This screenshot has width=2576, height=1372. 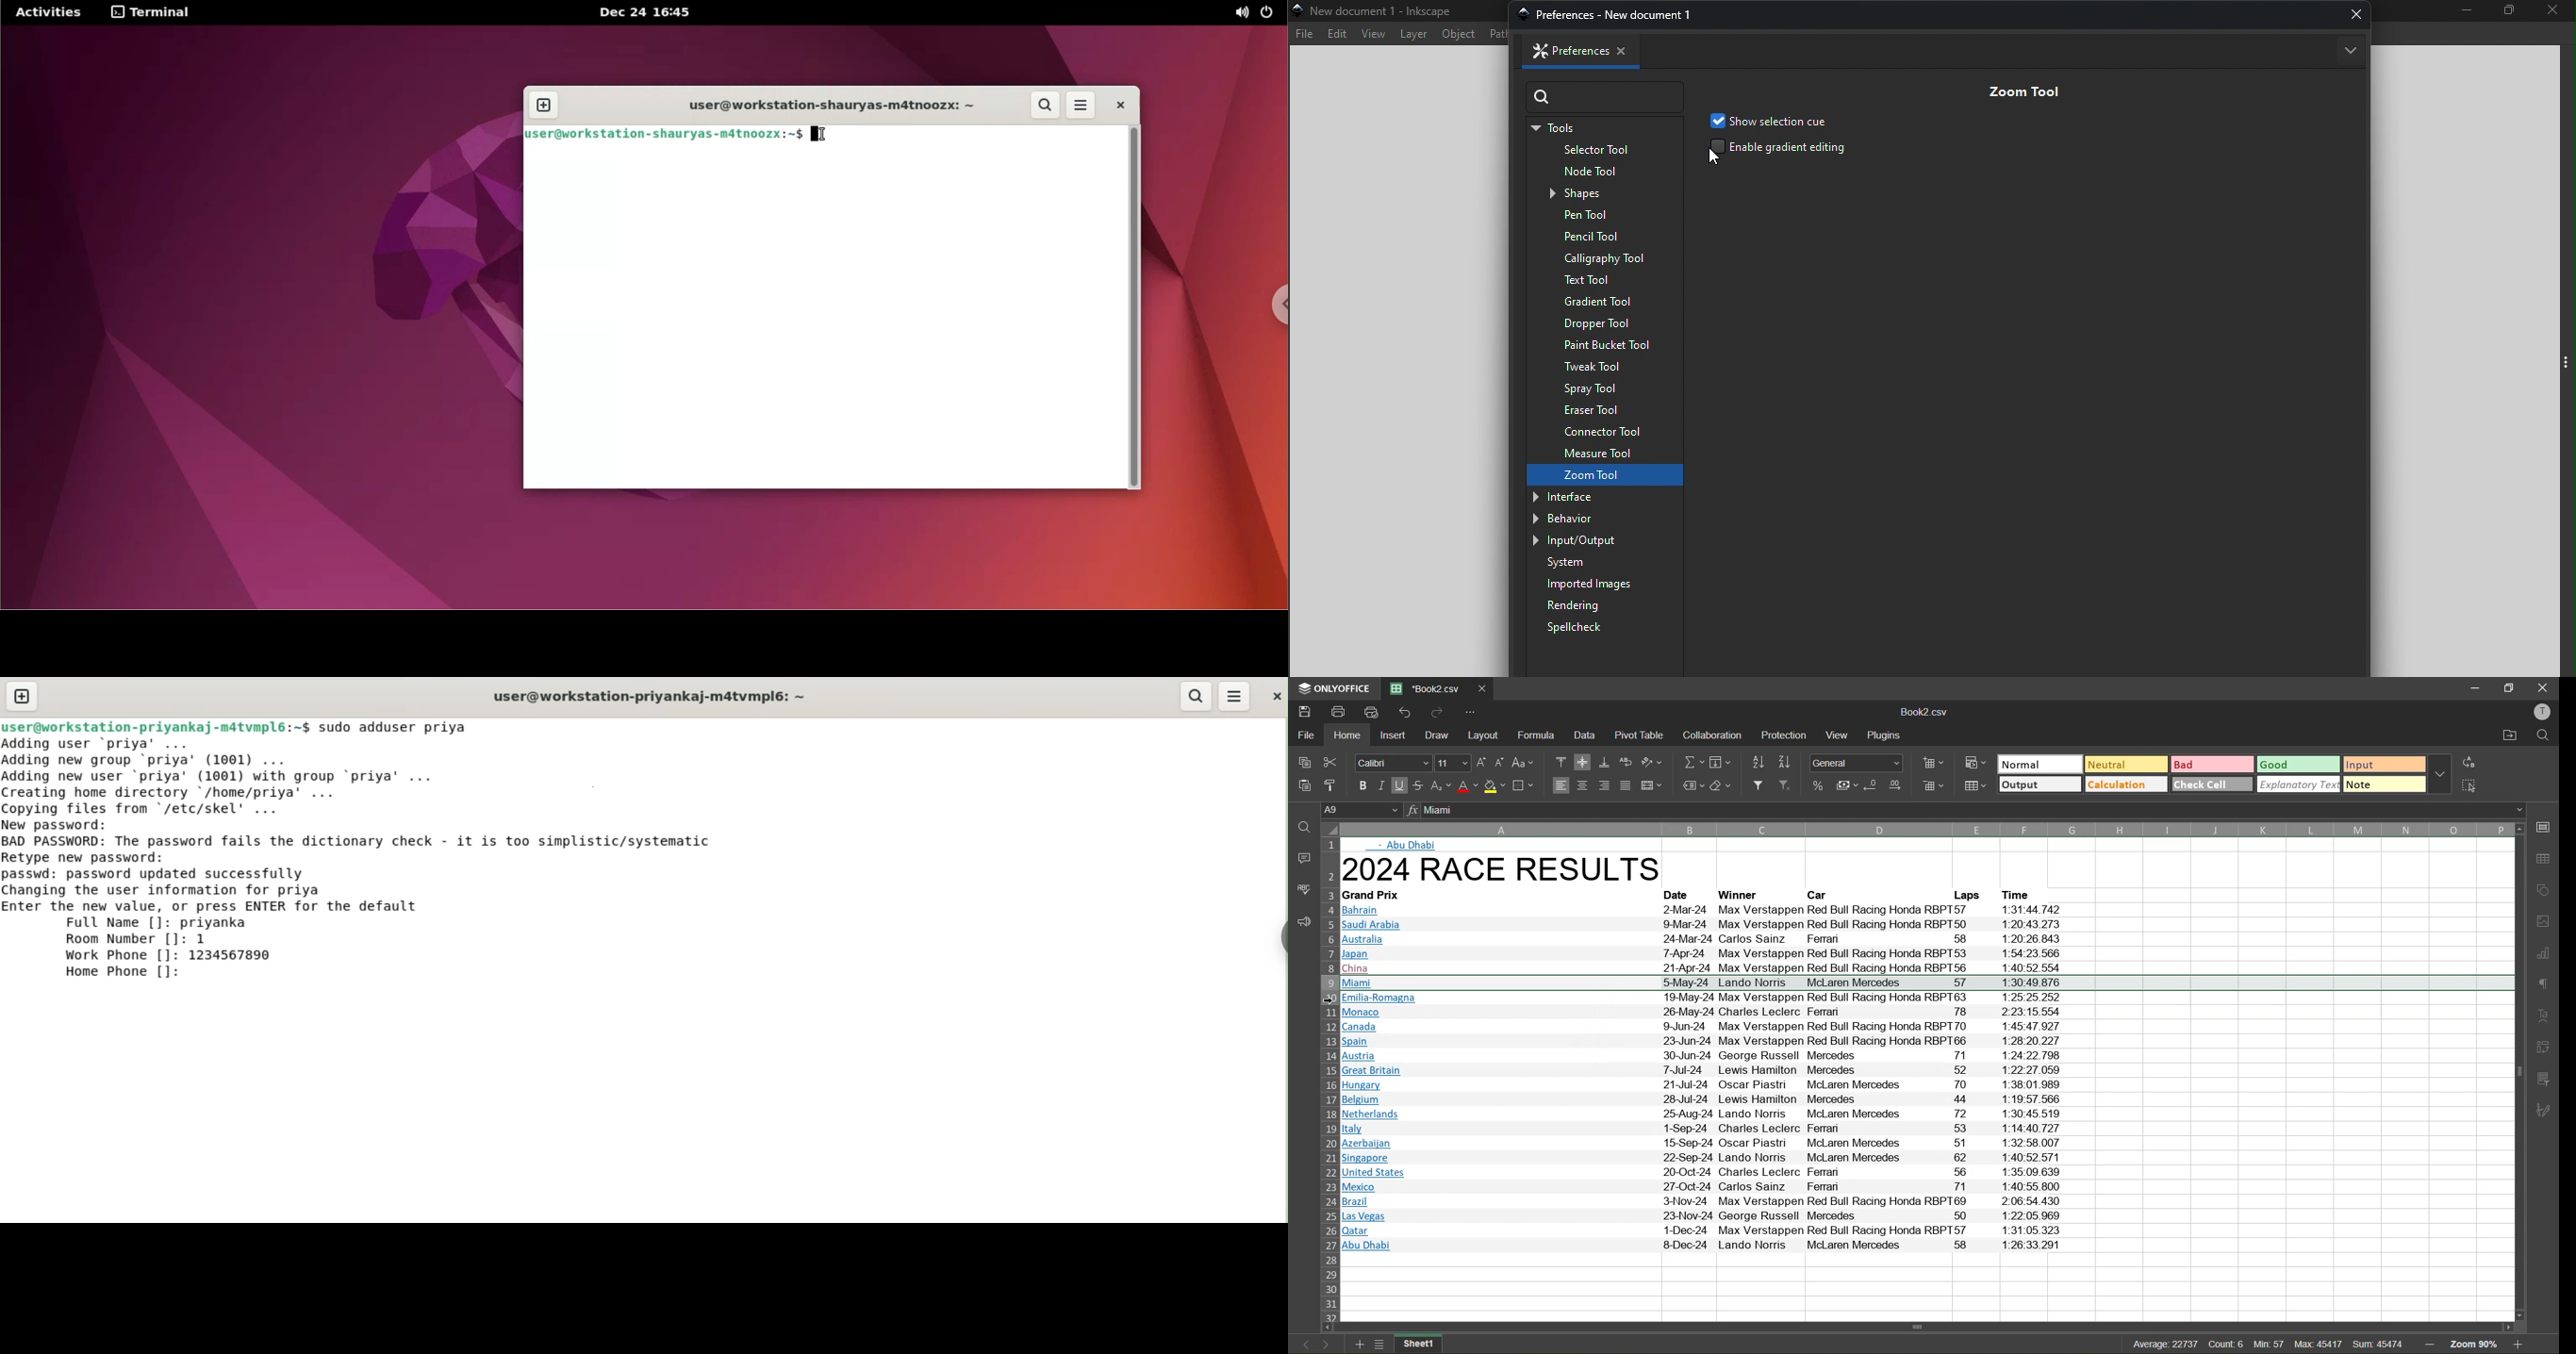 I want to click on clear filter, so click(x=1787, y=786).